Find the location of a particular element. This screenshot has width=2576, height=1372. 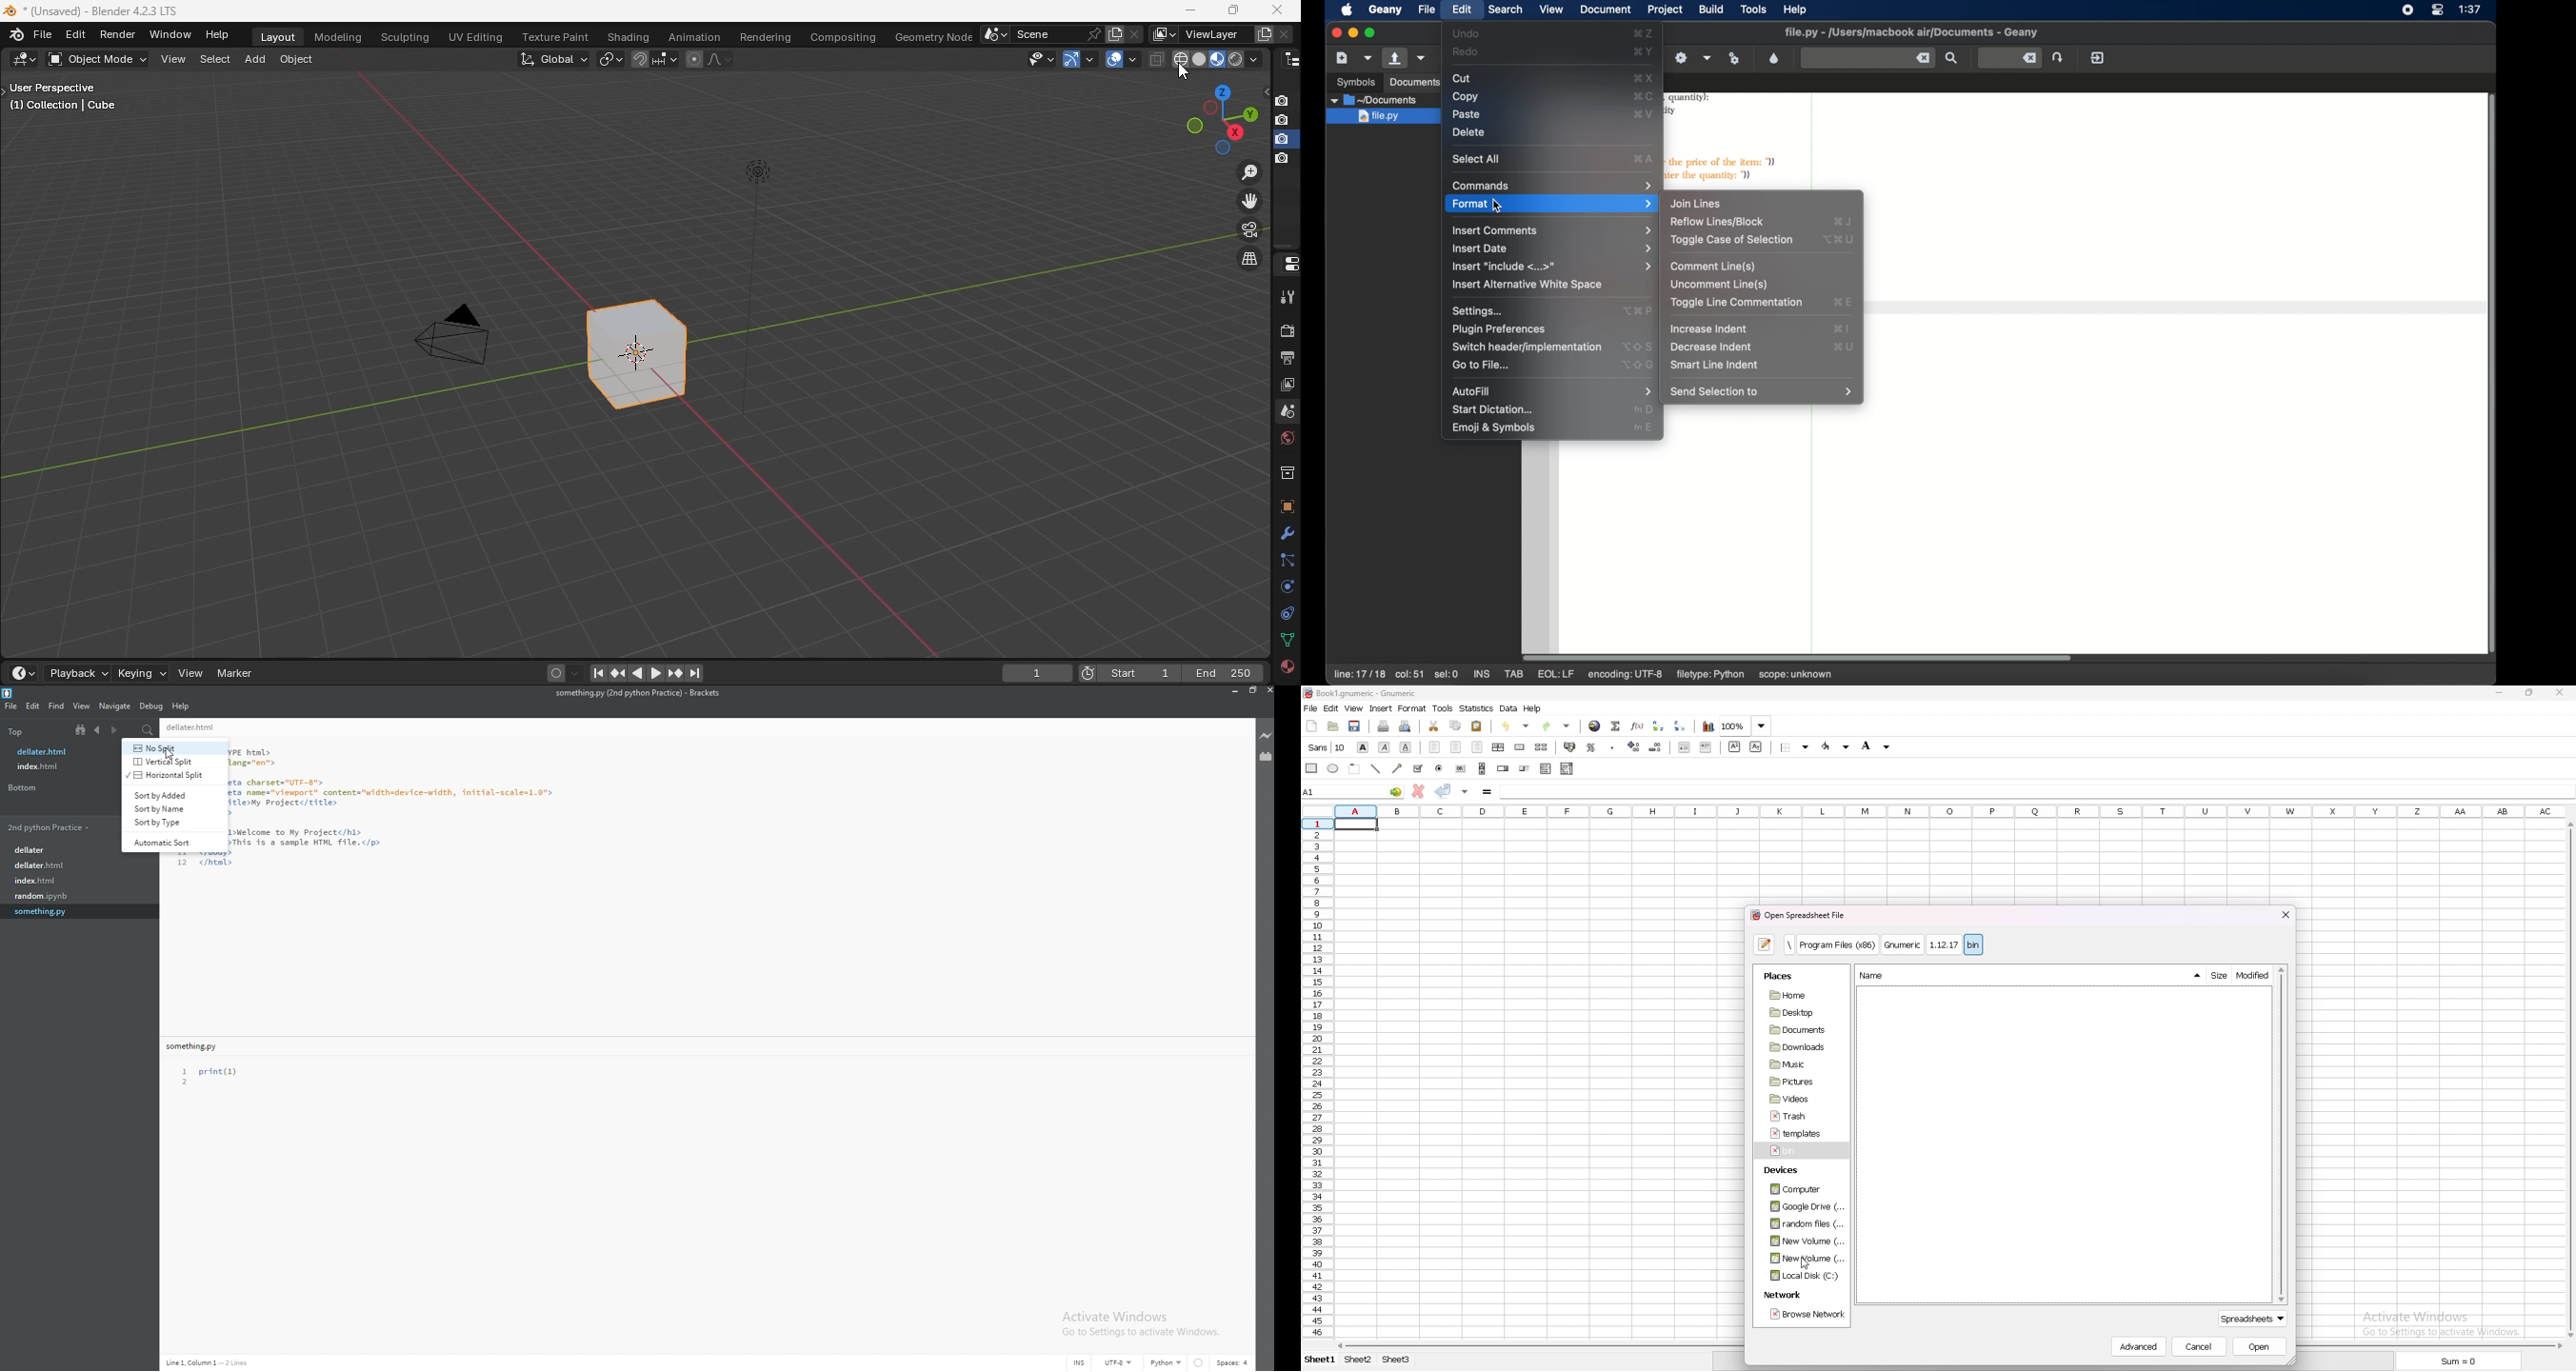

cut is located at coordinates (1434, 727).